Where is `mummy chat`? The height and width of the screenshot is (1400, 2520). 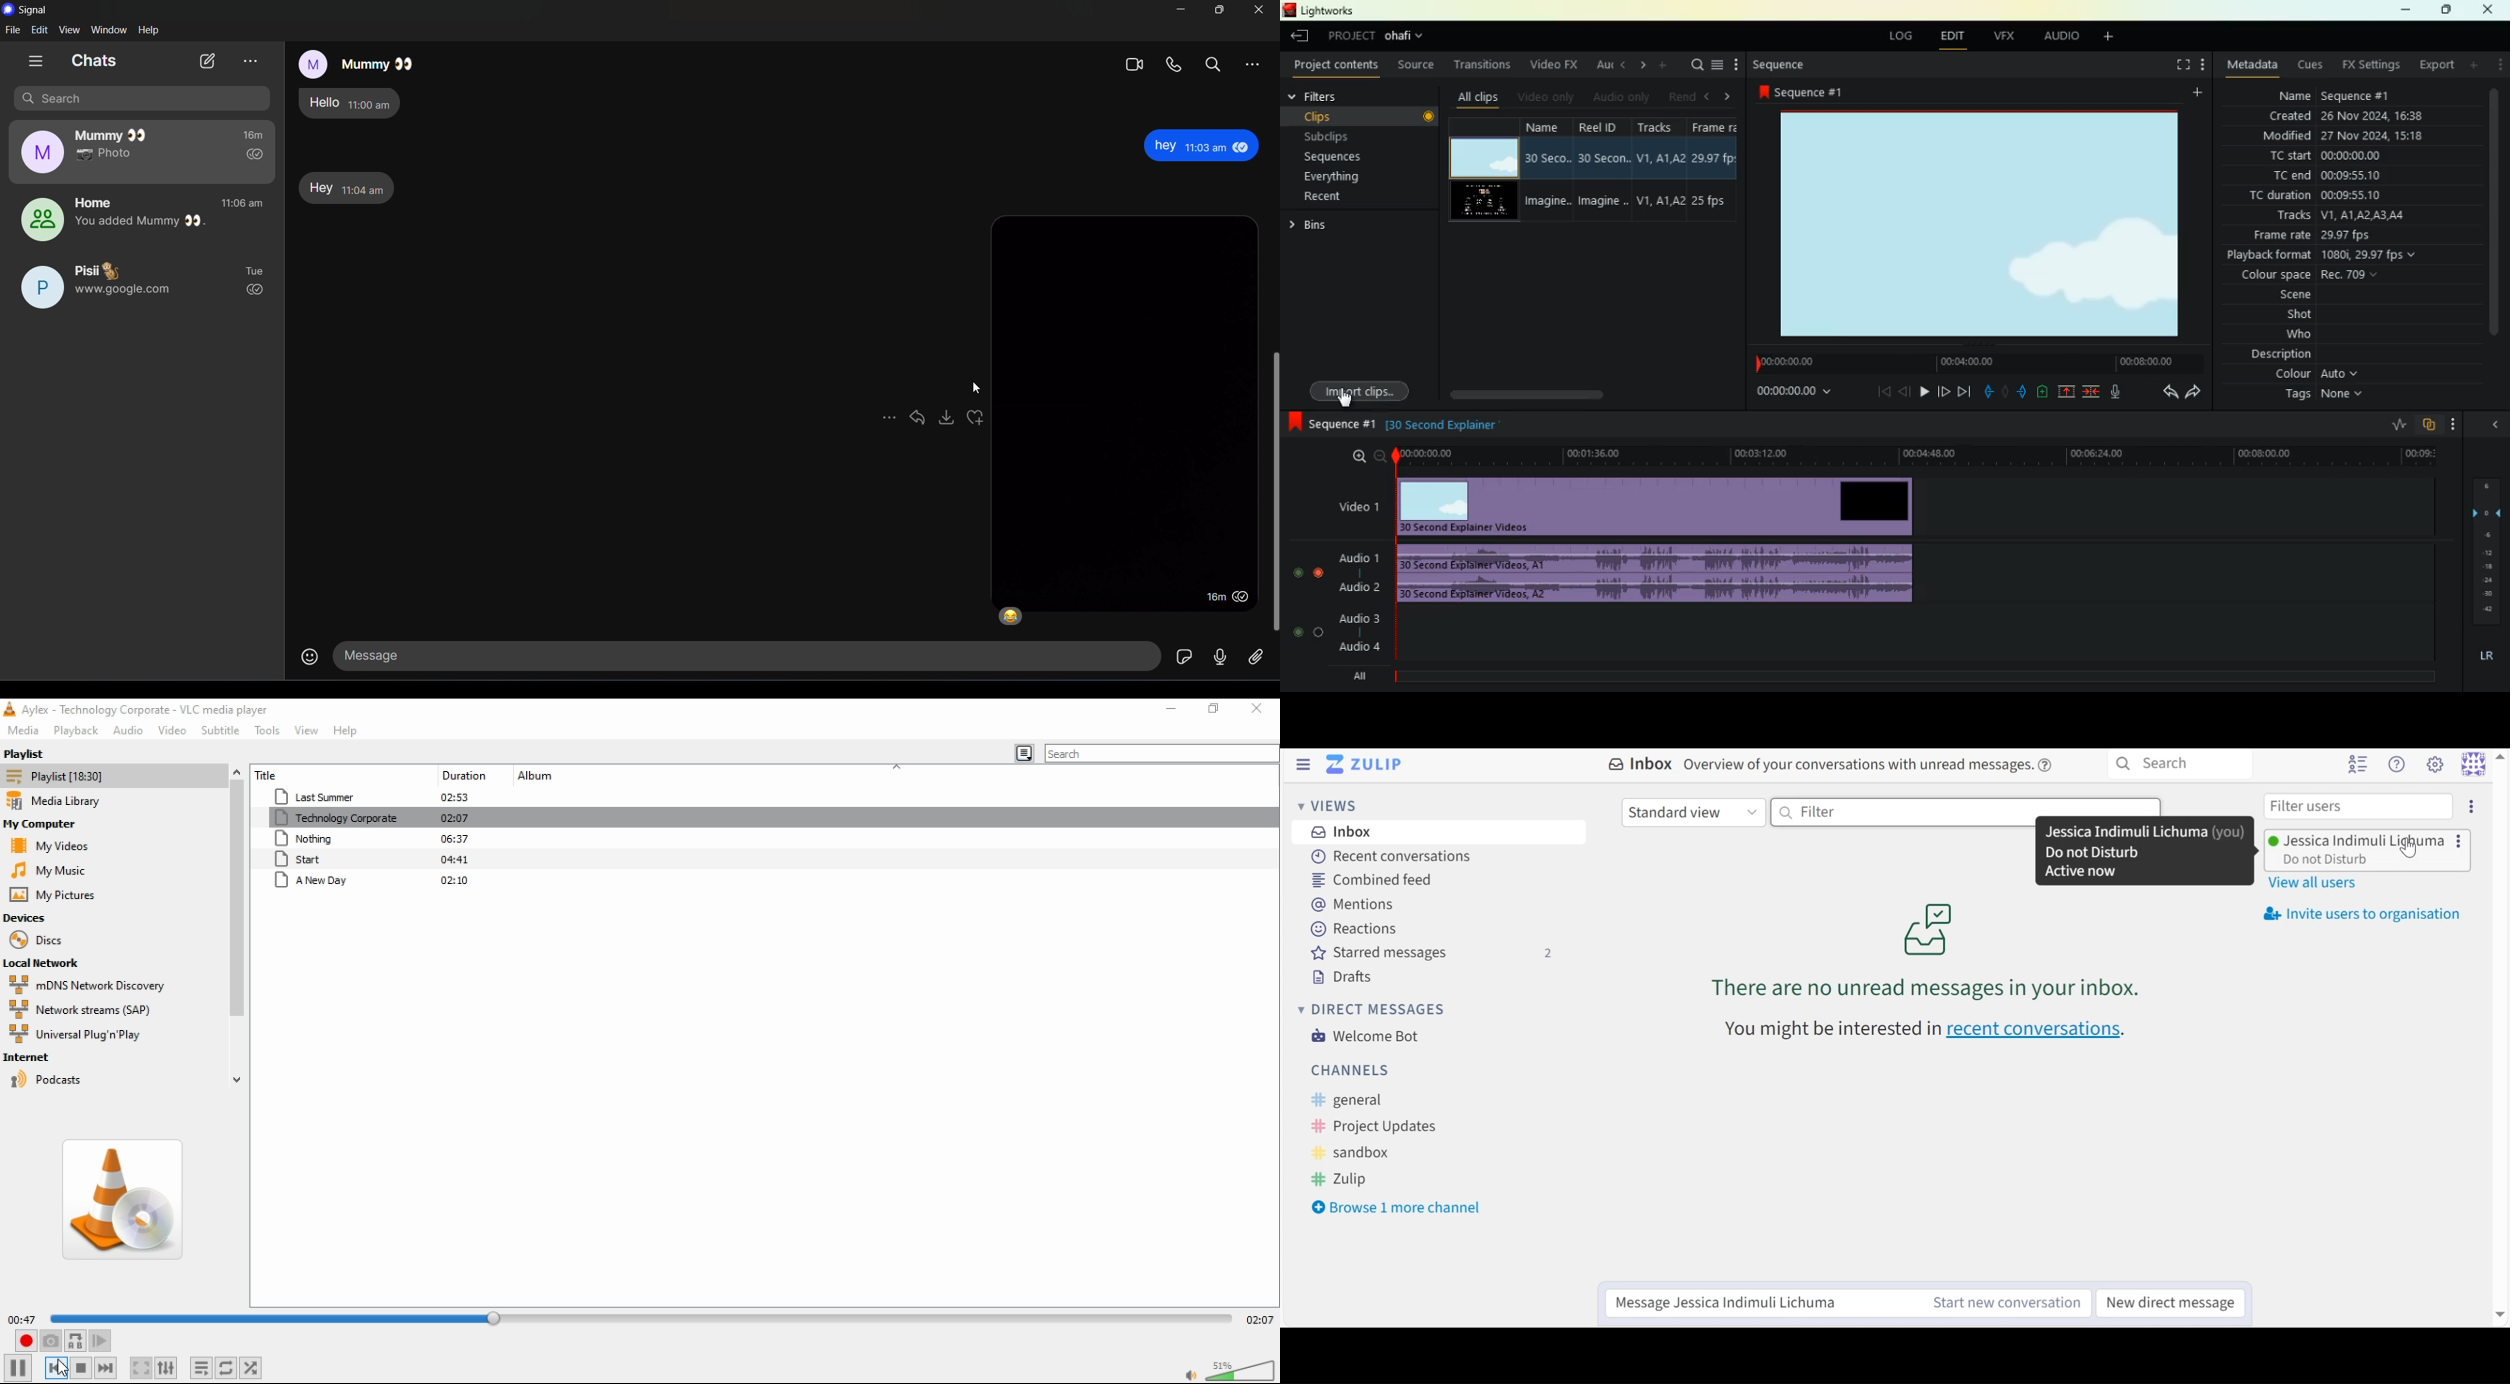
mummy chat is located at coordinates (142, 152).